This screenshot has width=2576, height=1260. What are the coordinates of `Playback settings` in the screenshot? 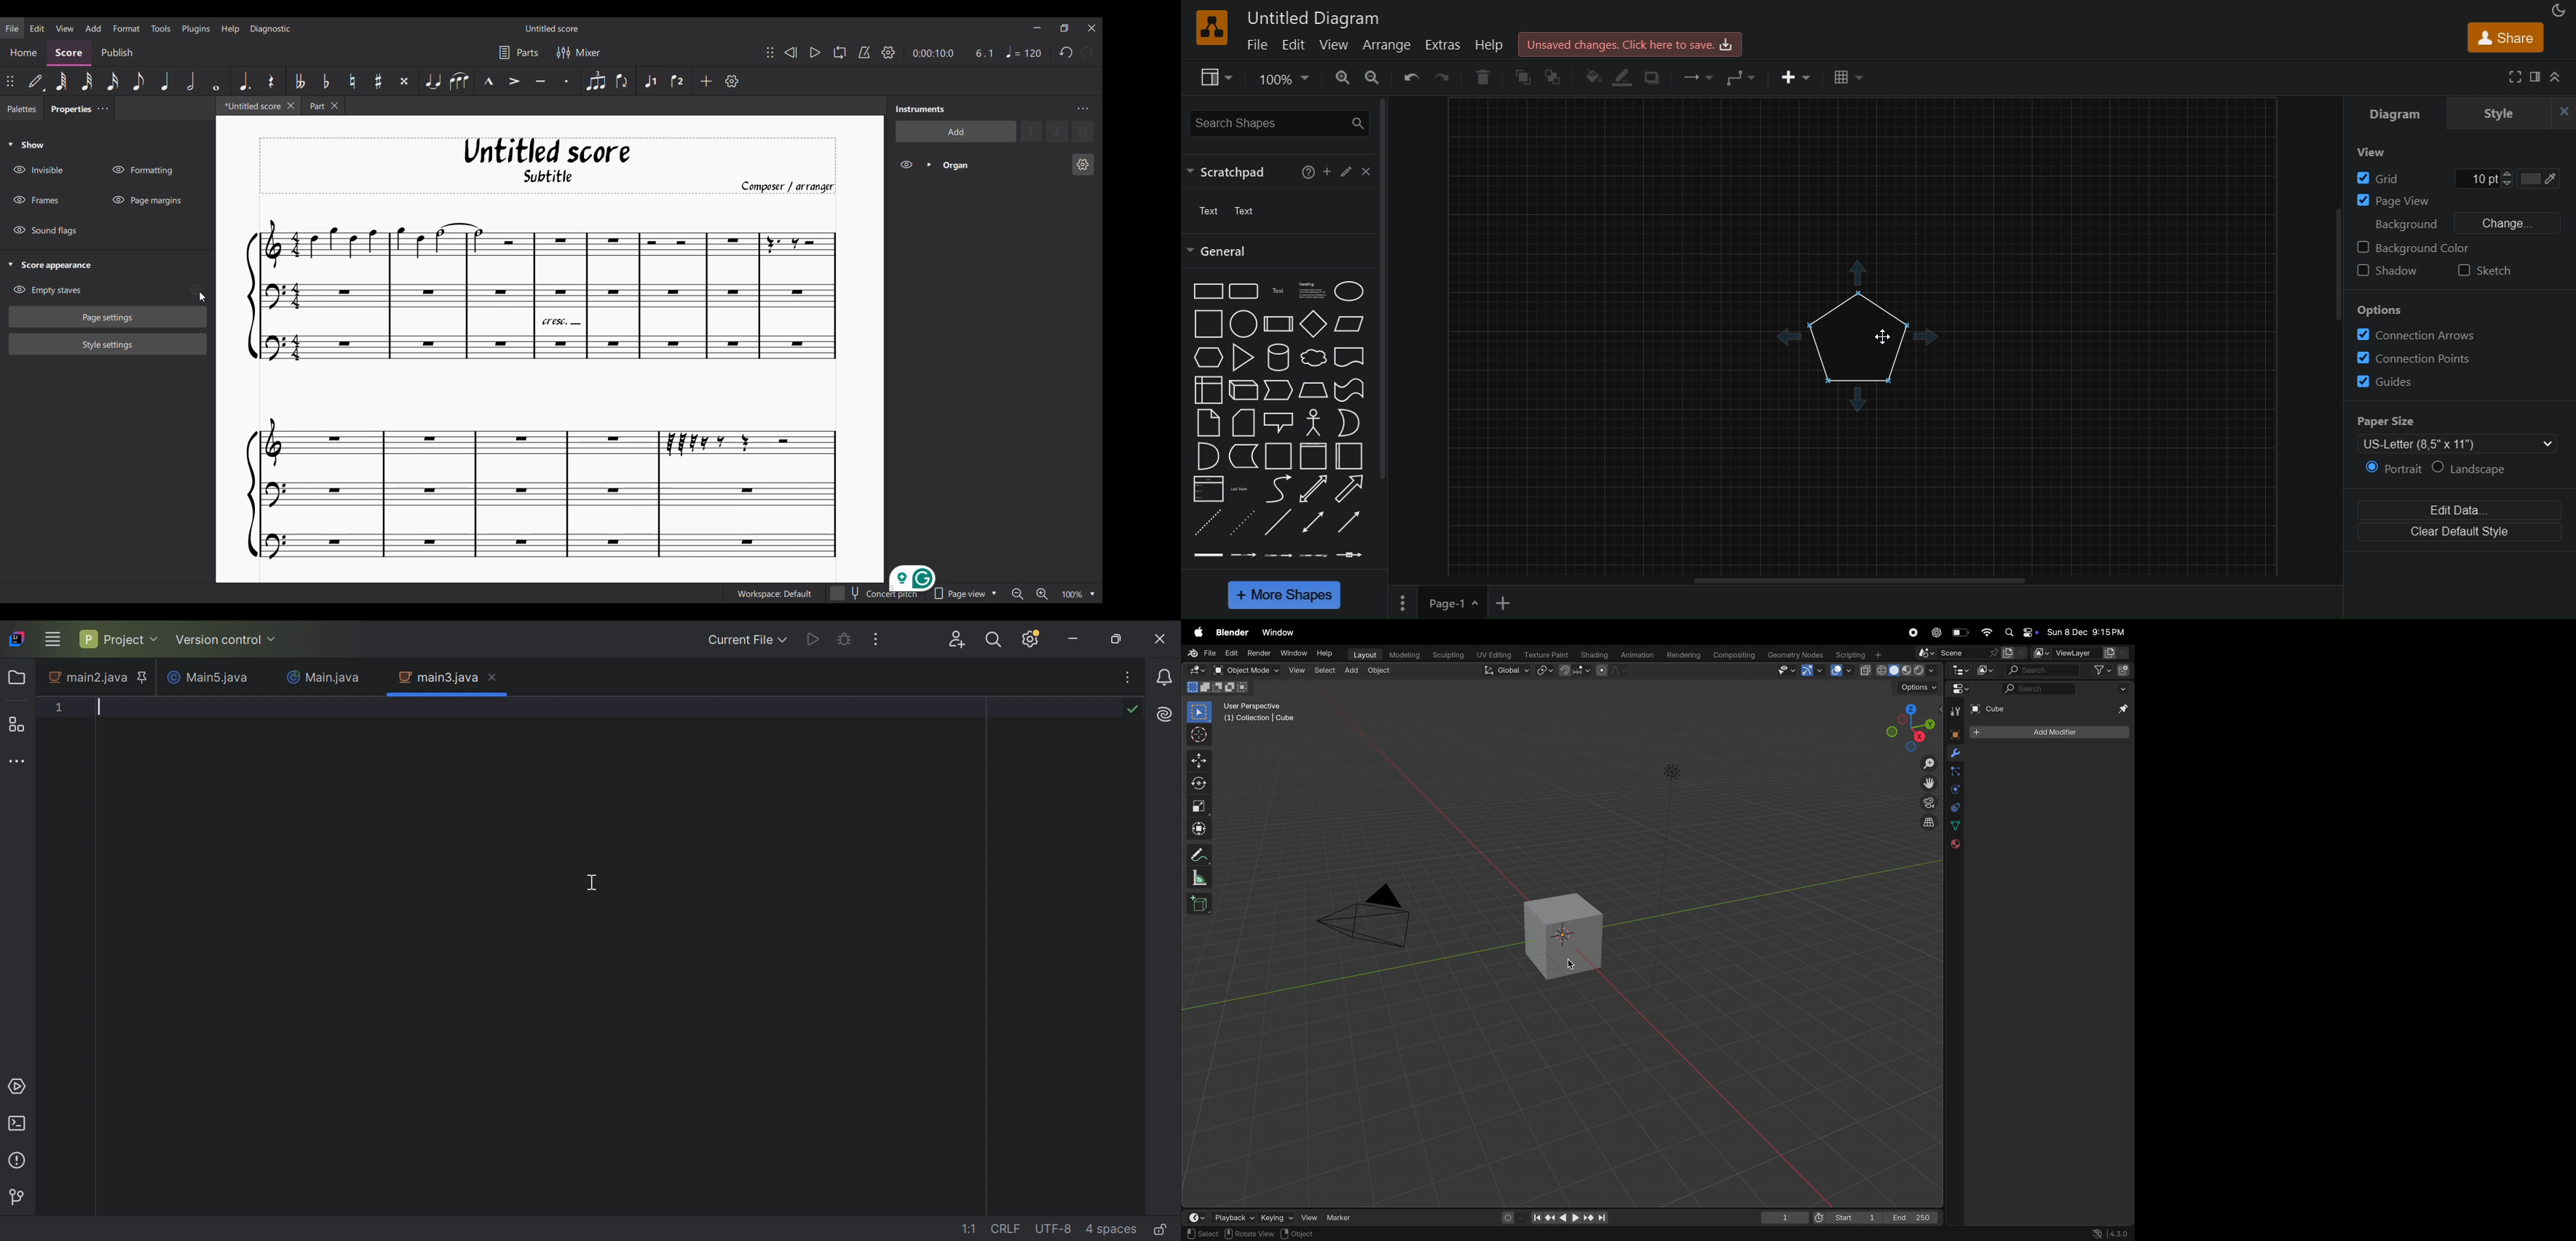 It's located at (889, 52).